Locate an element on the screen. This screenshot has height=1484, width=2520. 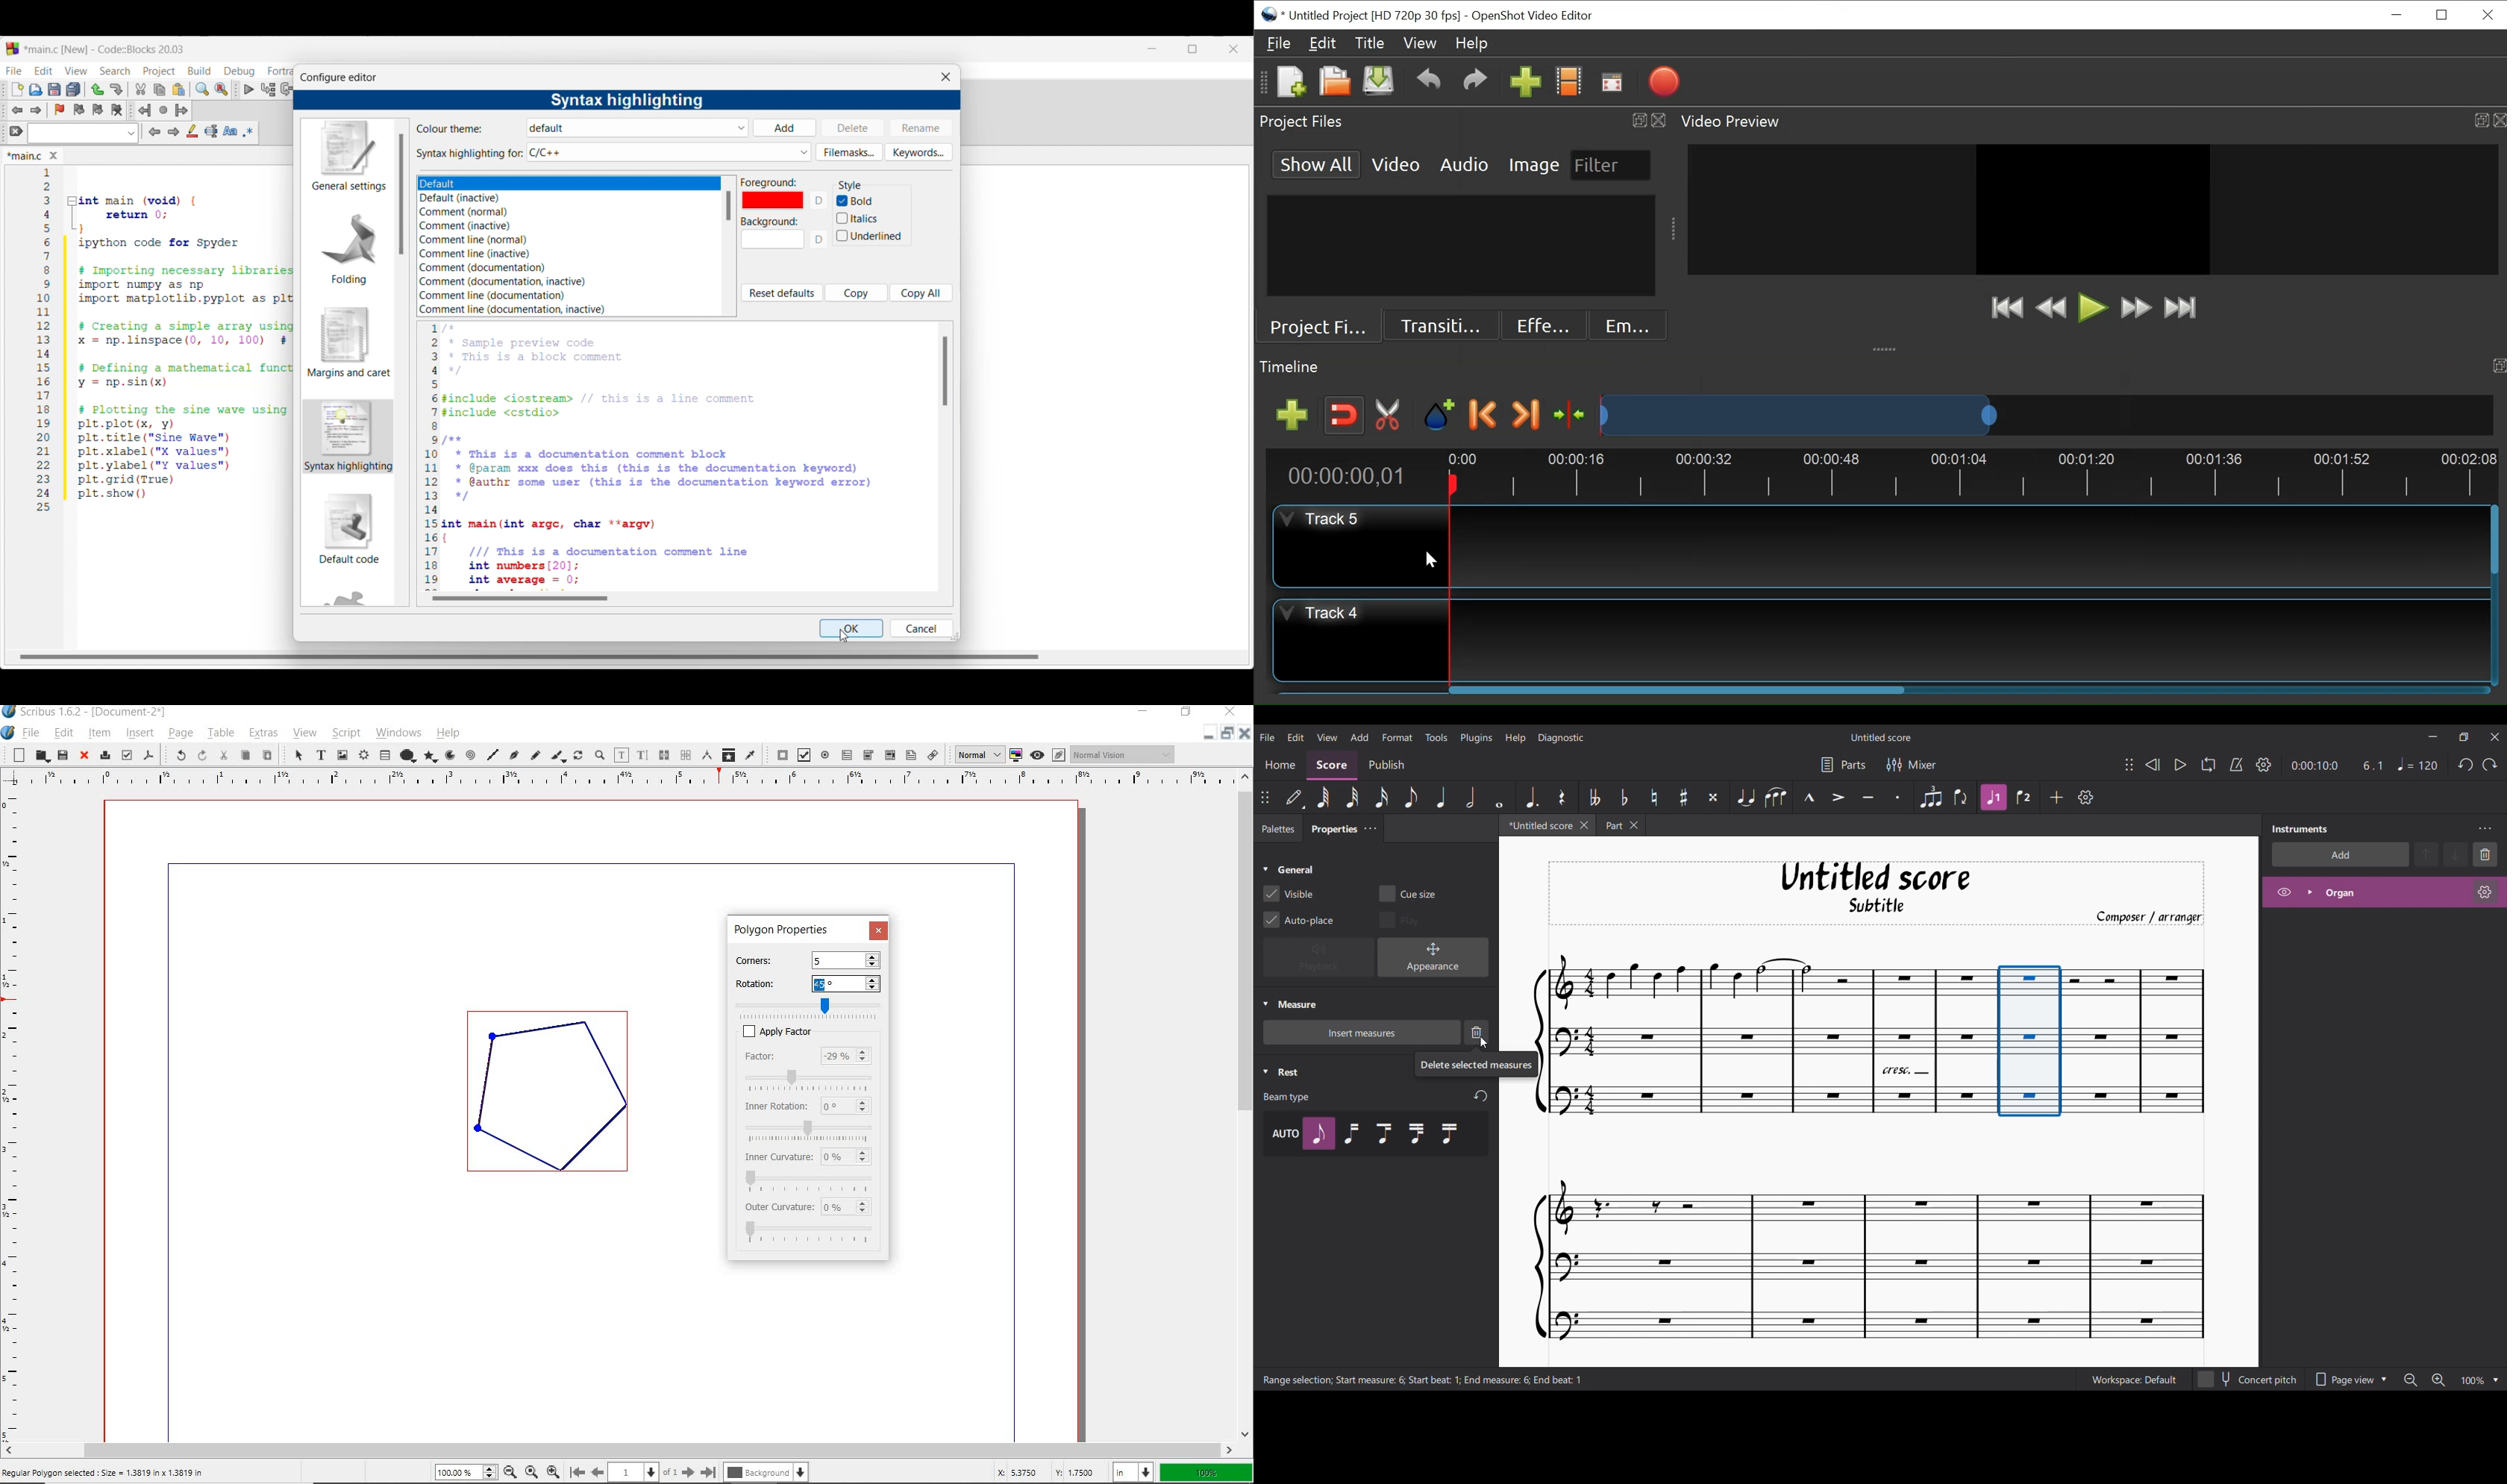
Description of current selection changed is located at coordinates (1424, 1380).